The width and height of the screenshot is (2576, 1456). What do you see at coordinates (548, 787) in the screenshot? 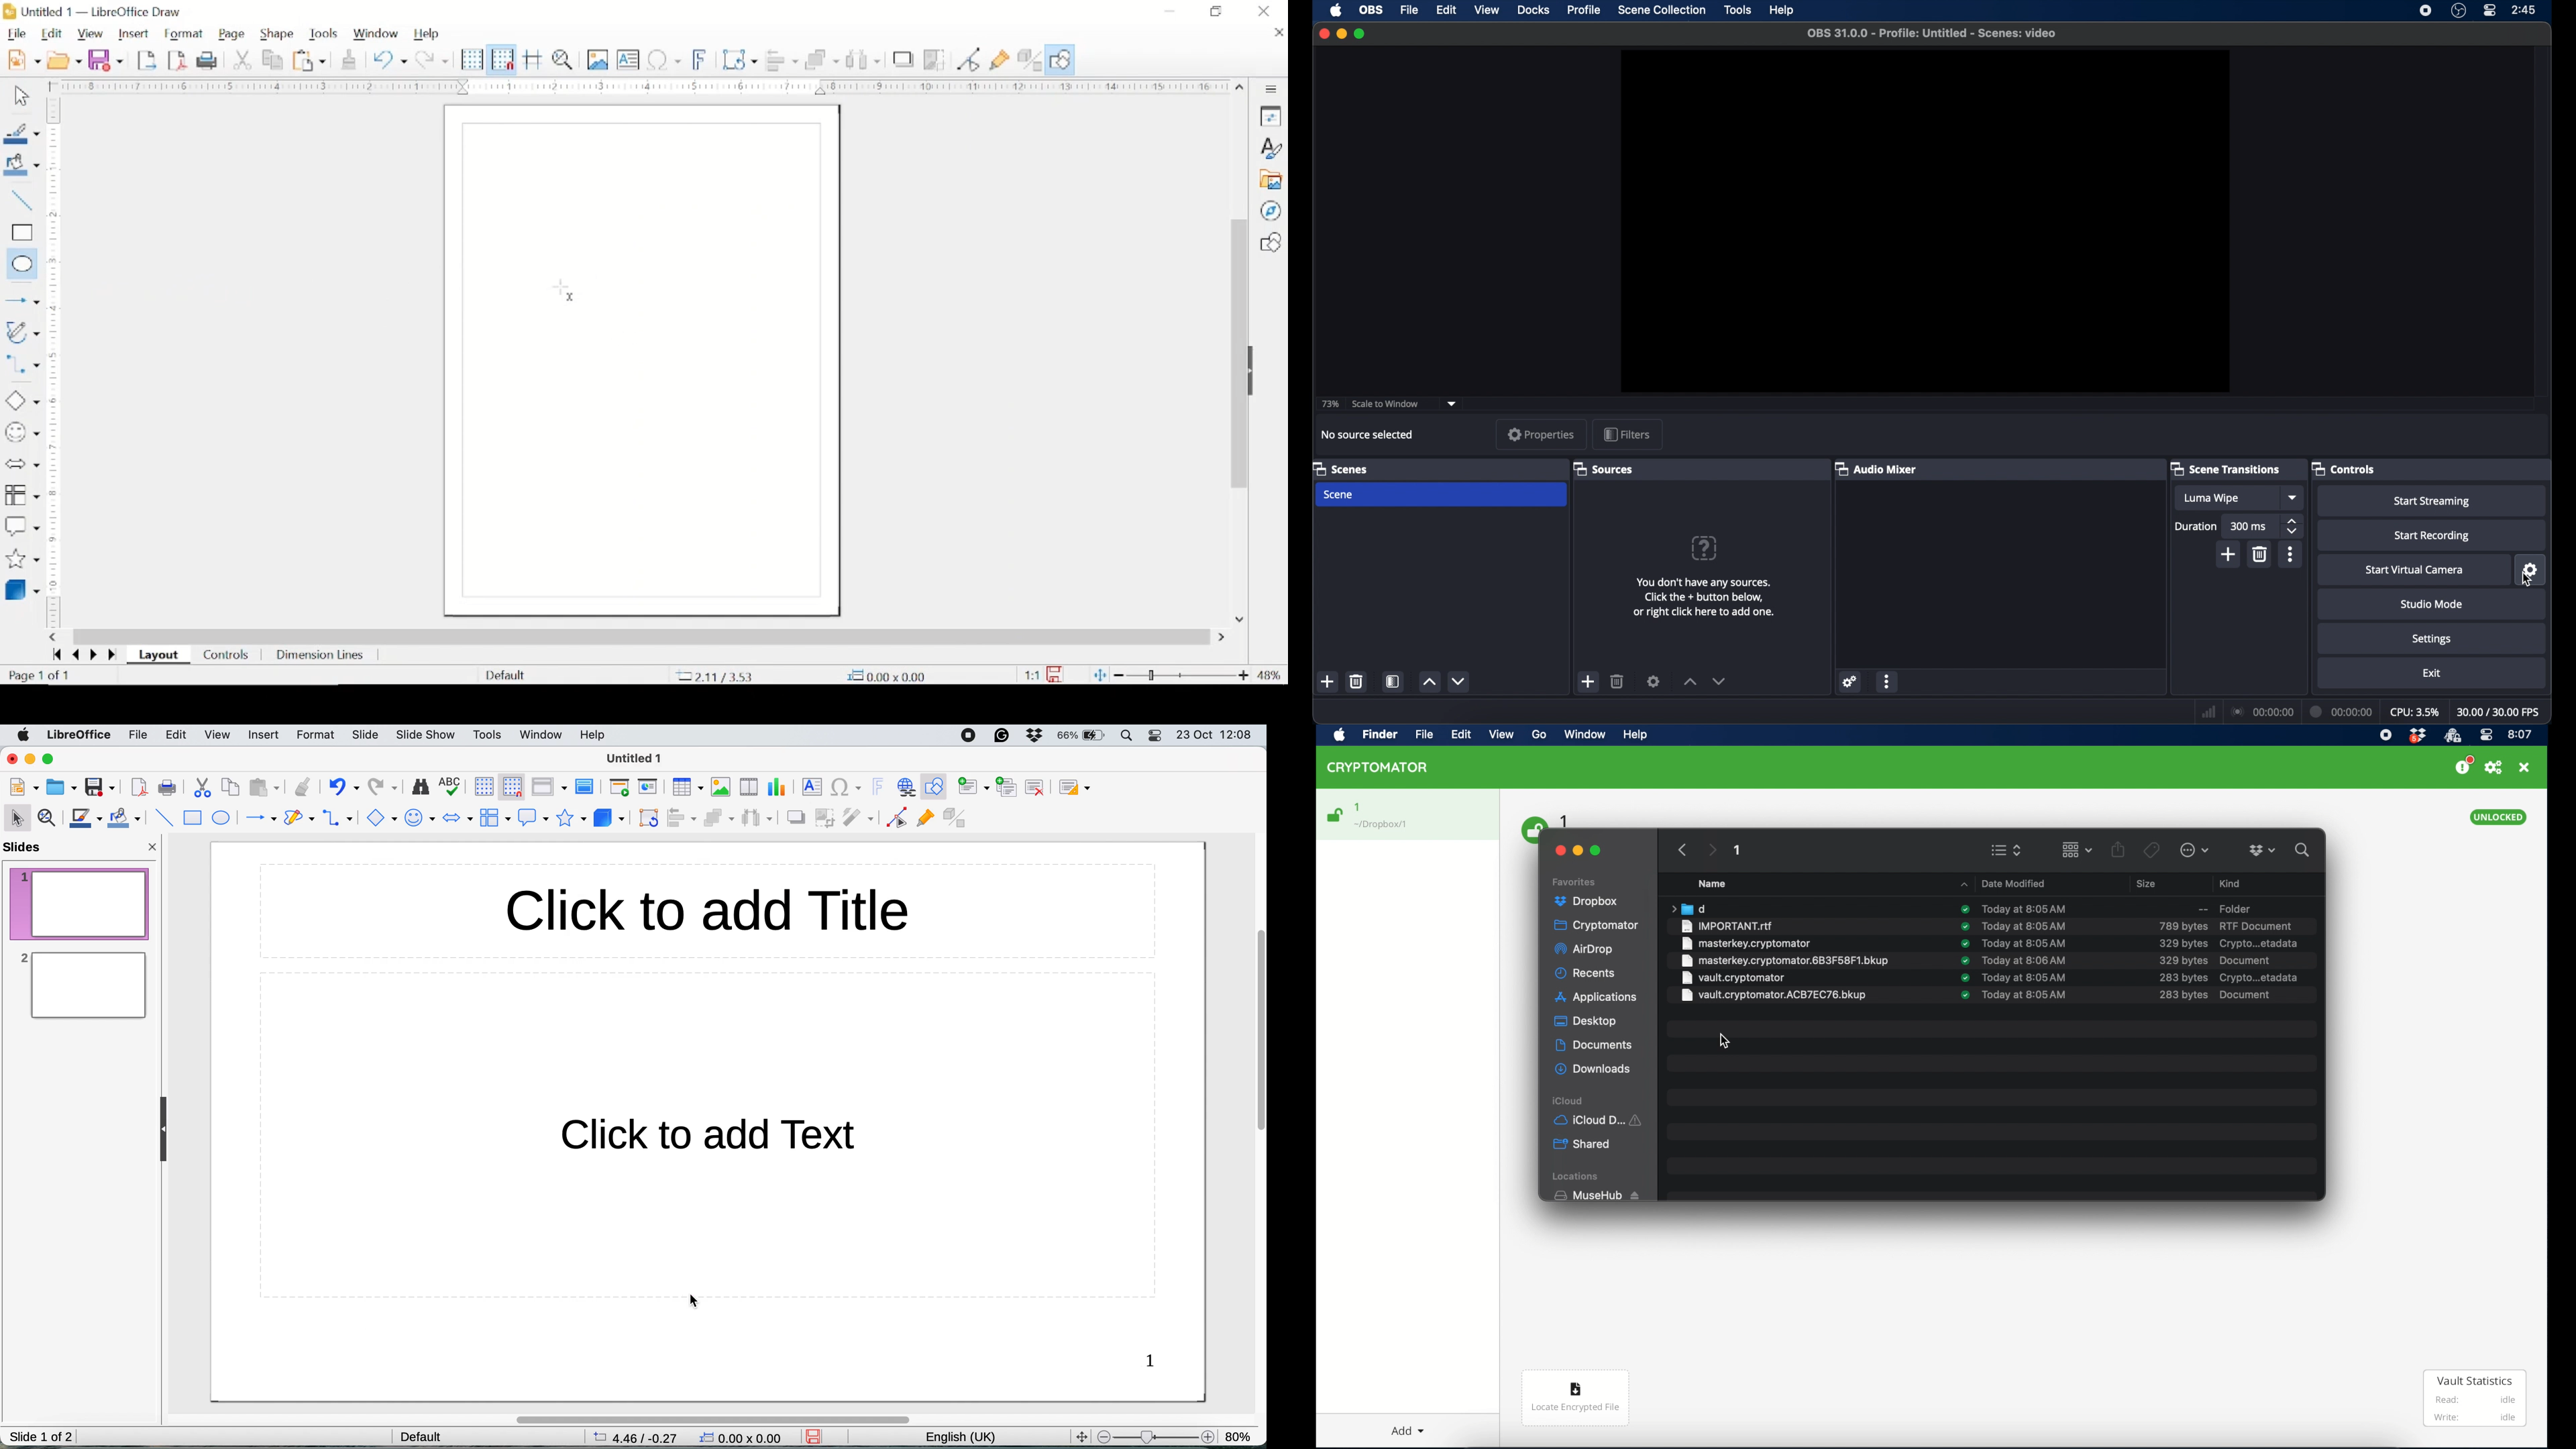
I see `display views` at bounding box center [548, 787].